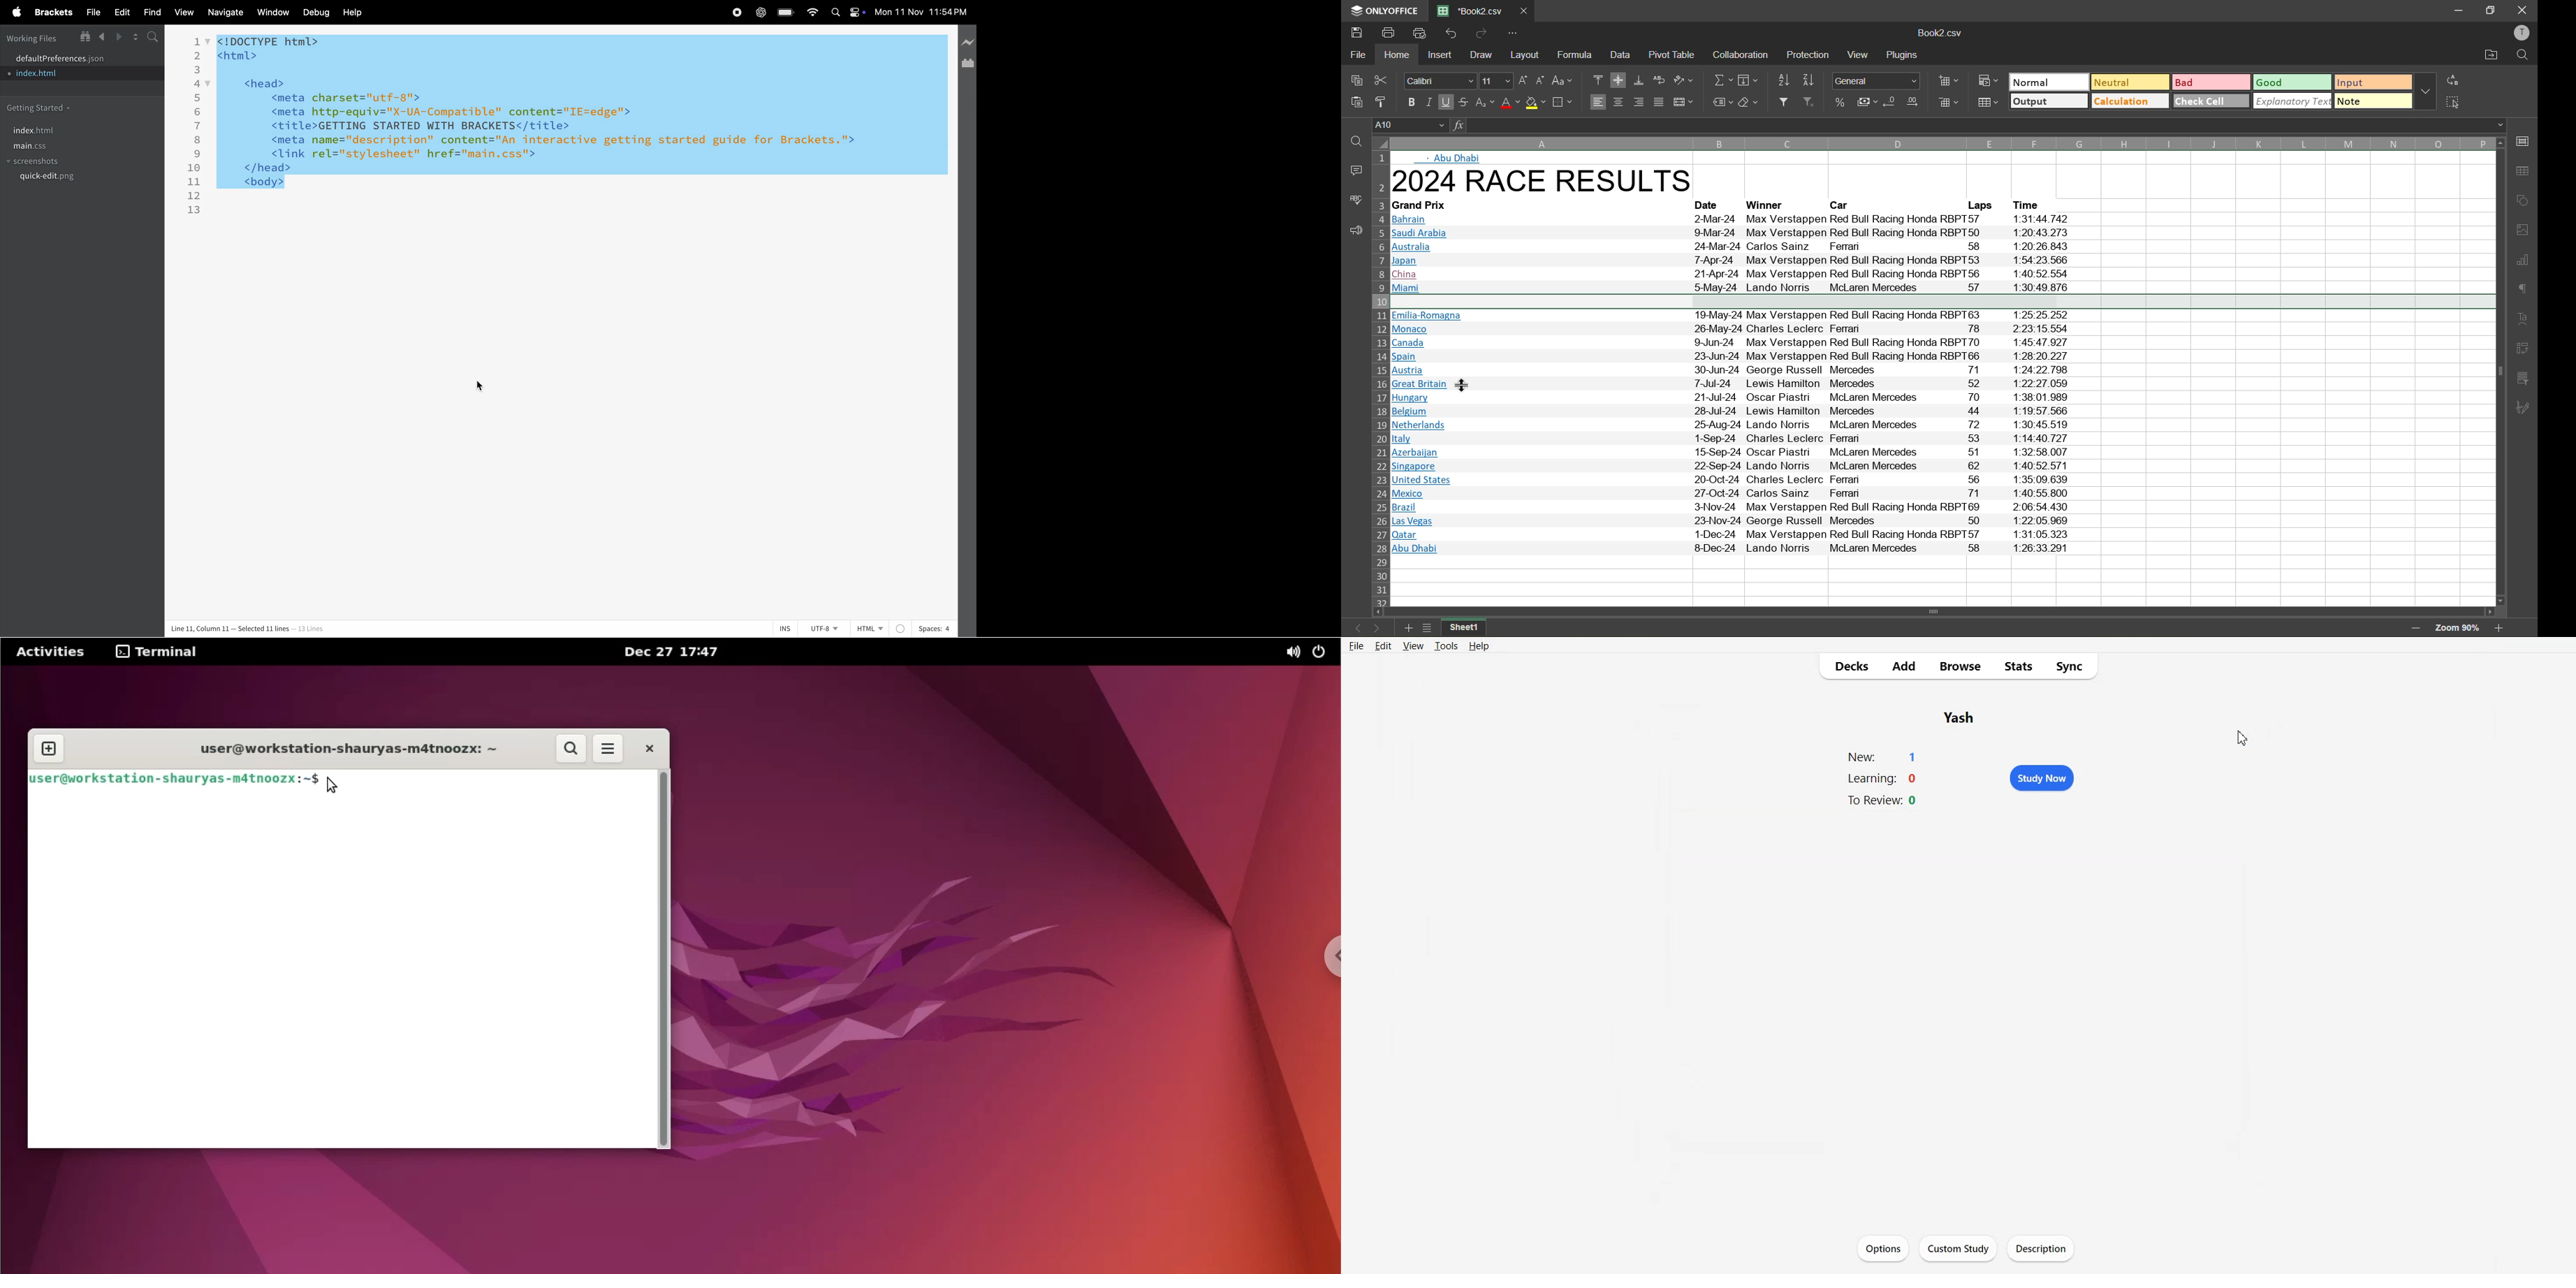  I want to click on Great Britain 7-Jul-24 | ewis Hamilton Mercedes 52 1-22-27 059, so click(1731, 385).